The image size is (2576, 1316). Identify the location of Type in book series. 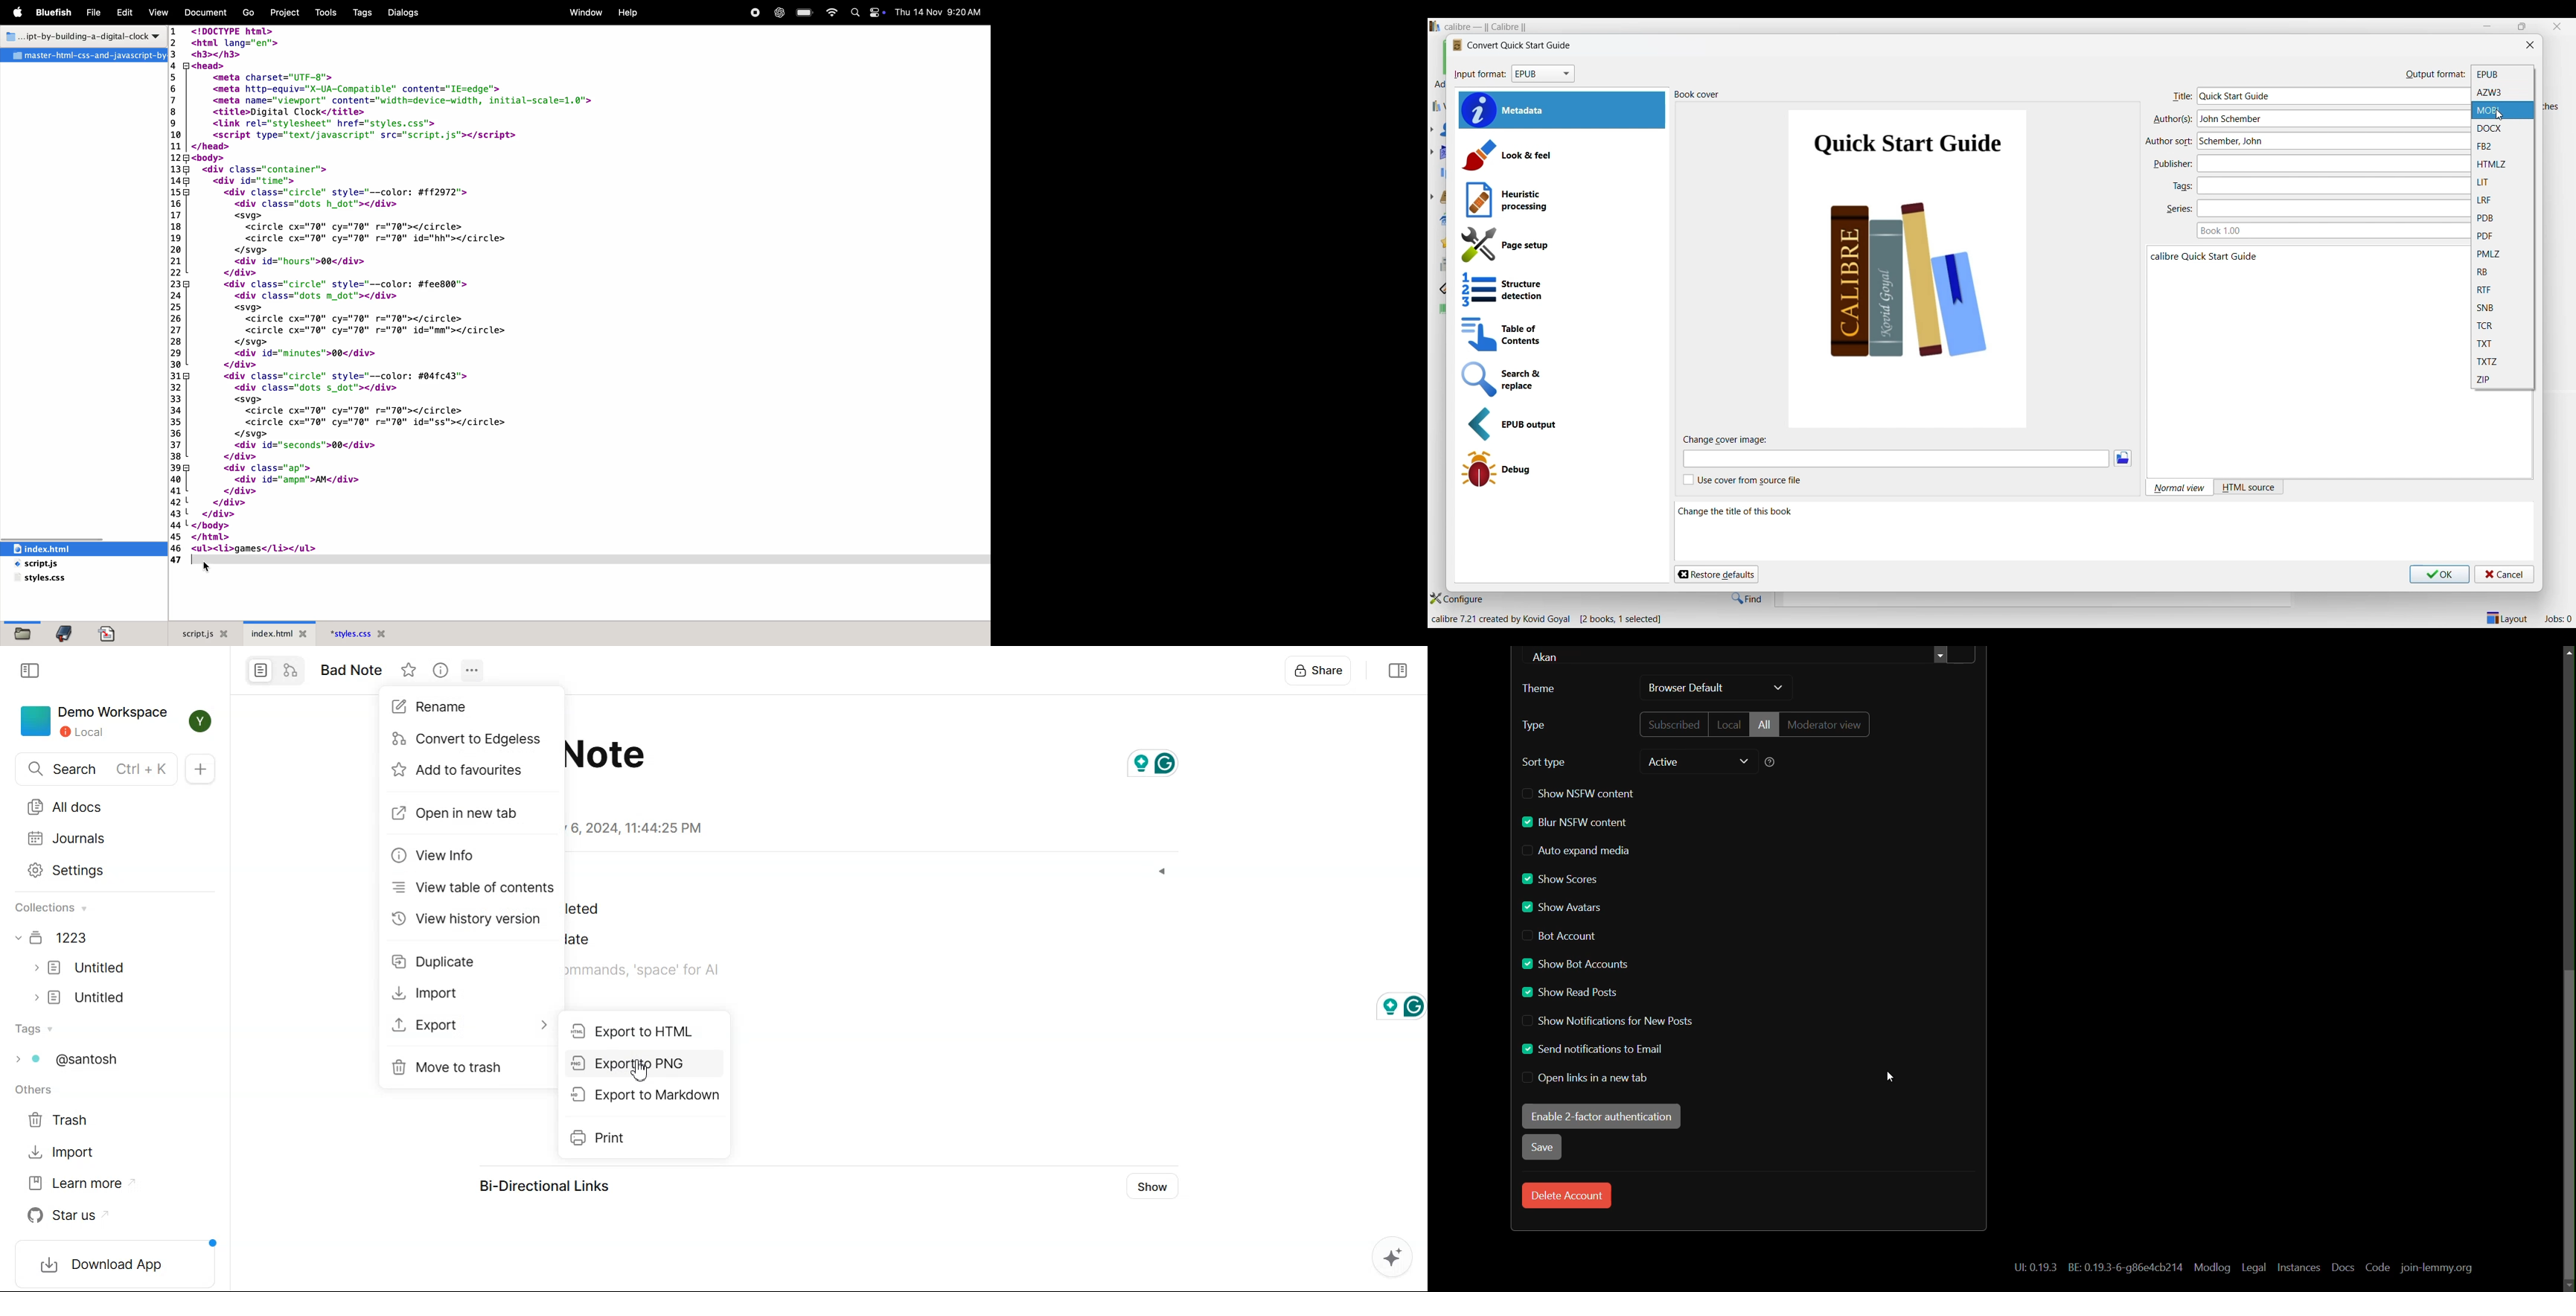
(2329, 230).